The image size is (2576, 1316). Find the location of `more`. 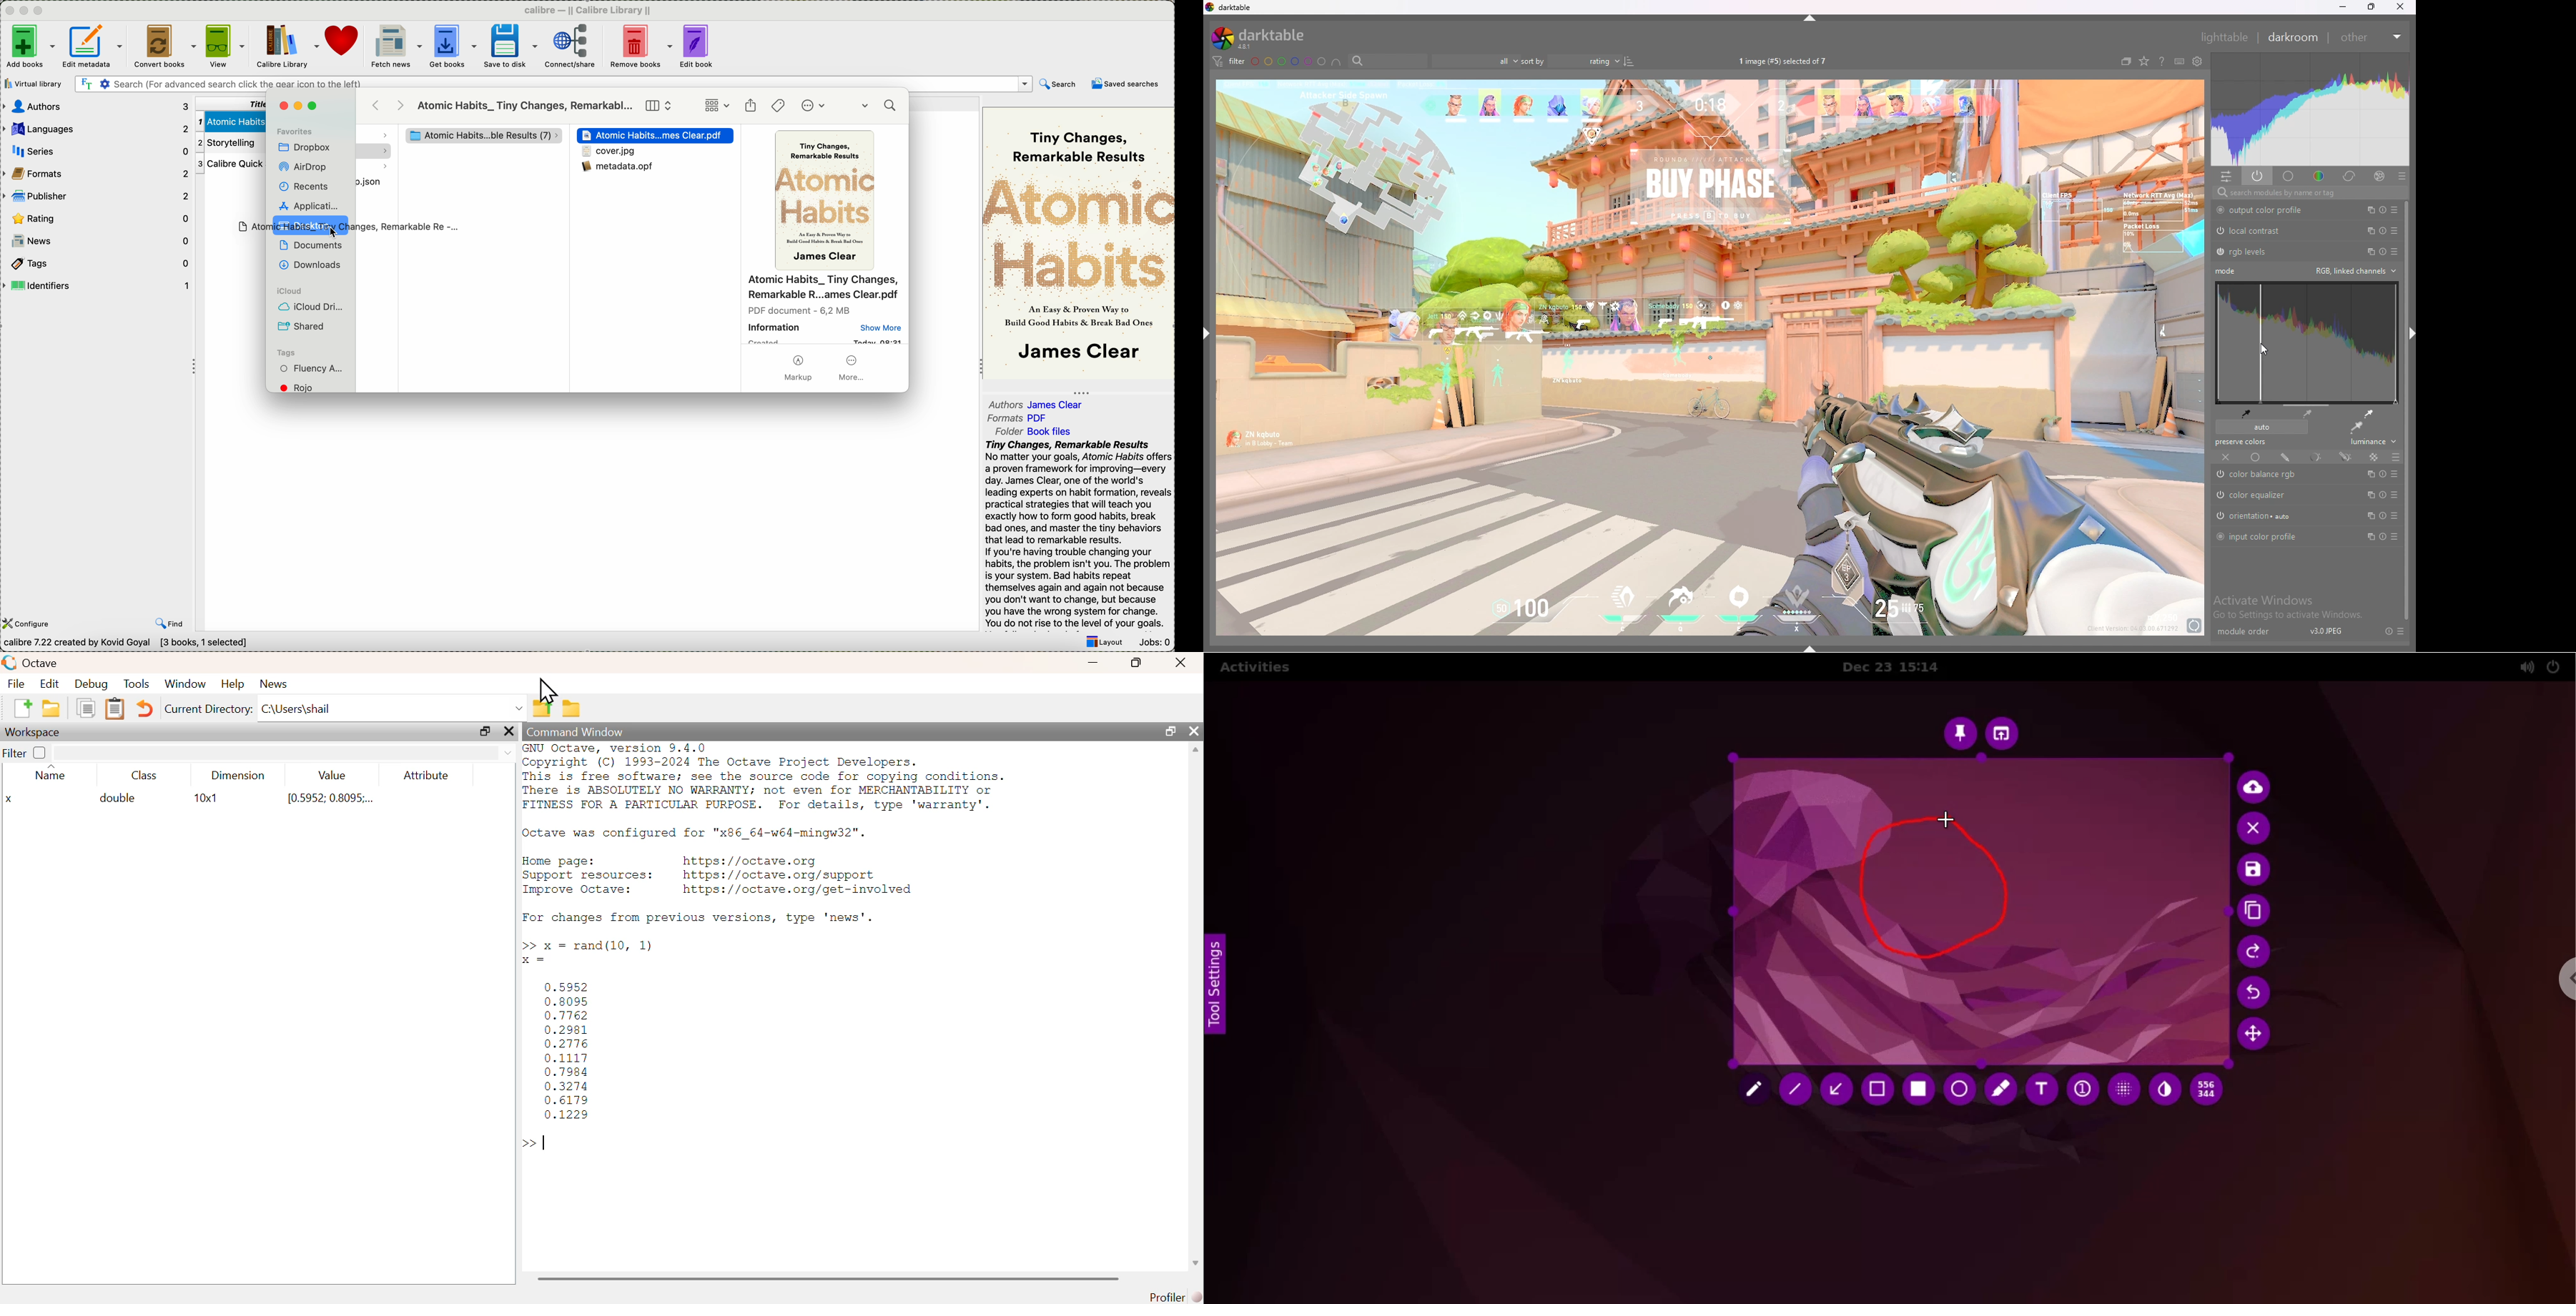

more is located at coordinates (2393, 537).